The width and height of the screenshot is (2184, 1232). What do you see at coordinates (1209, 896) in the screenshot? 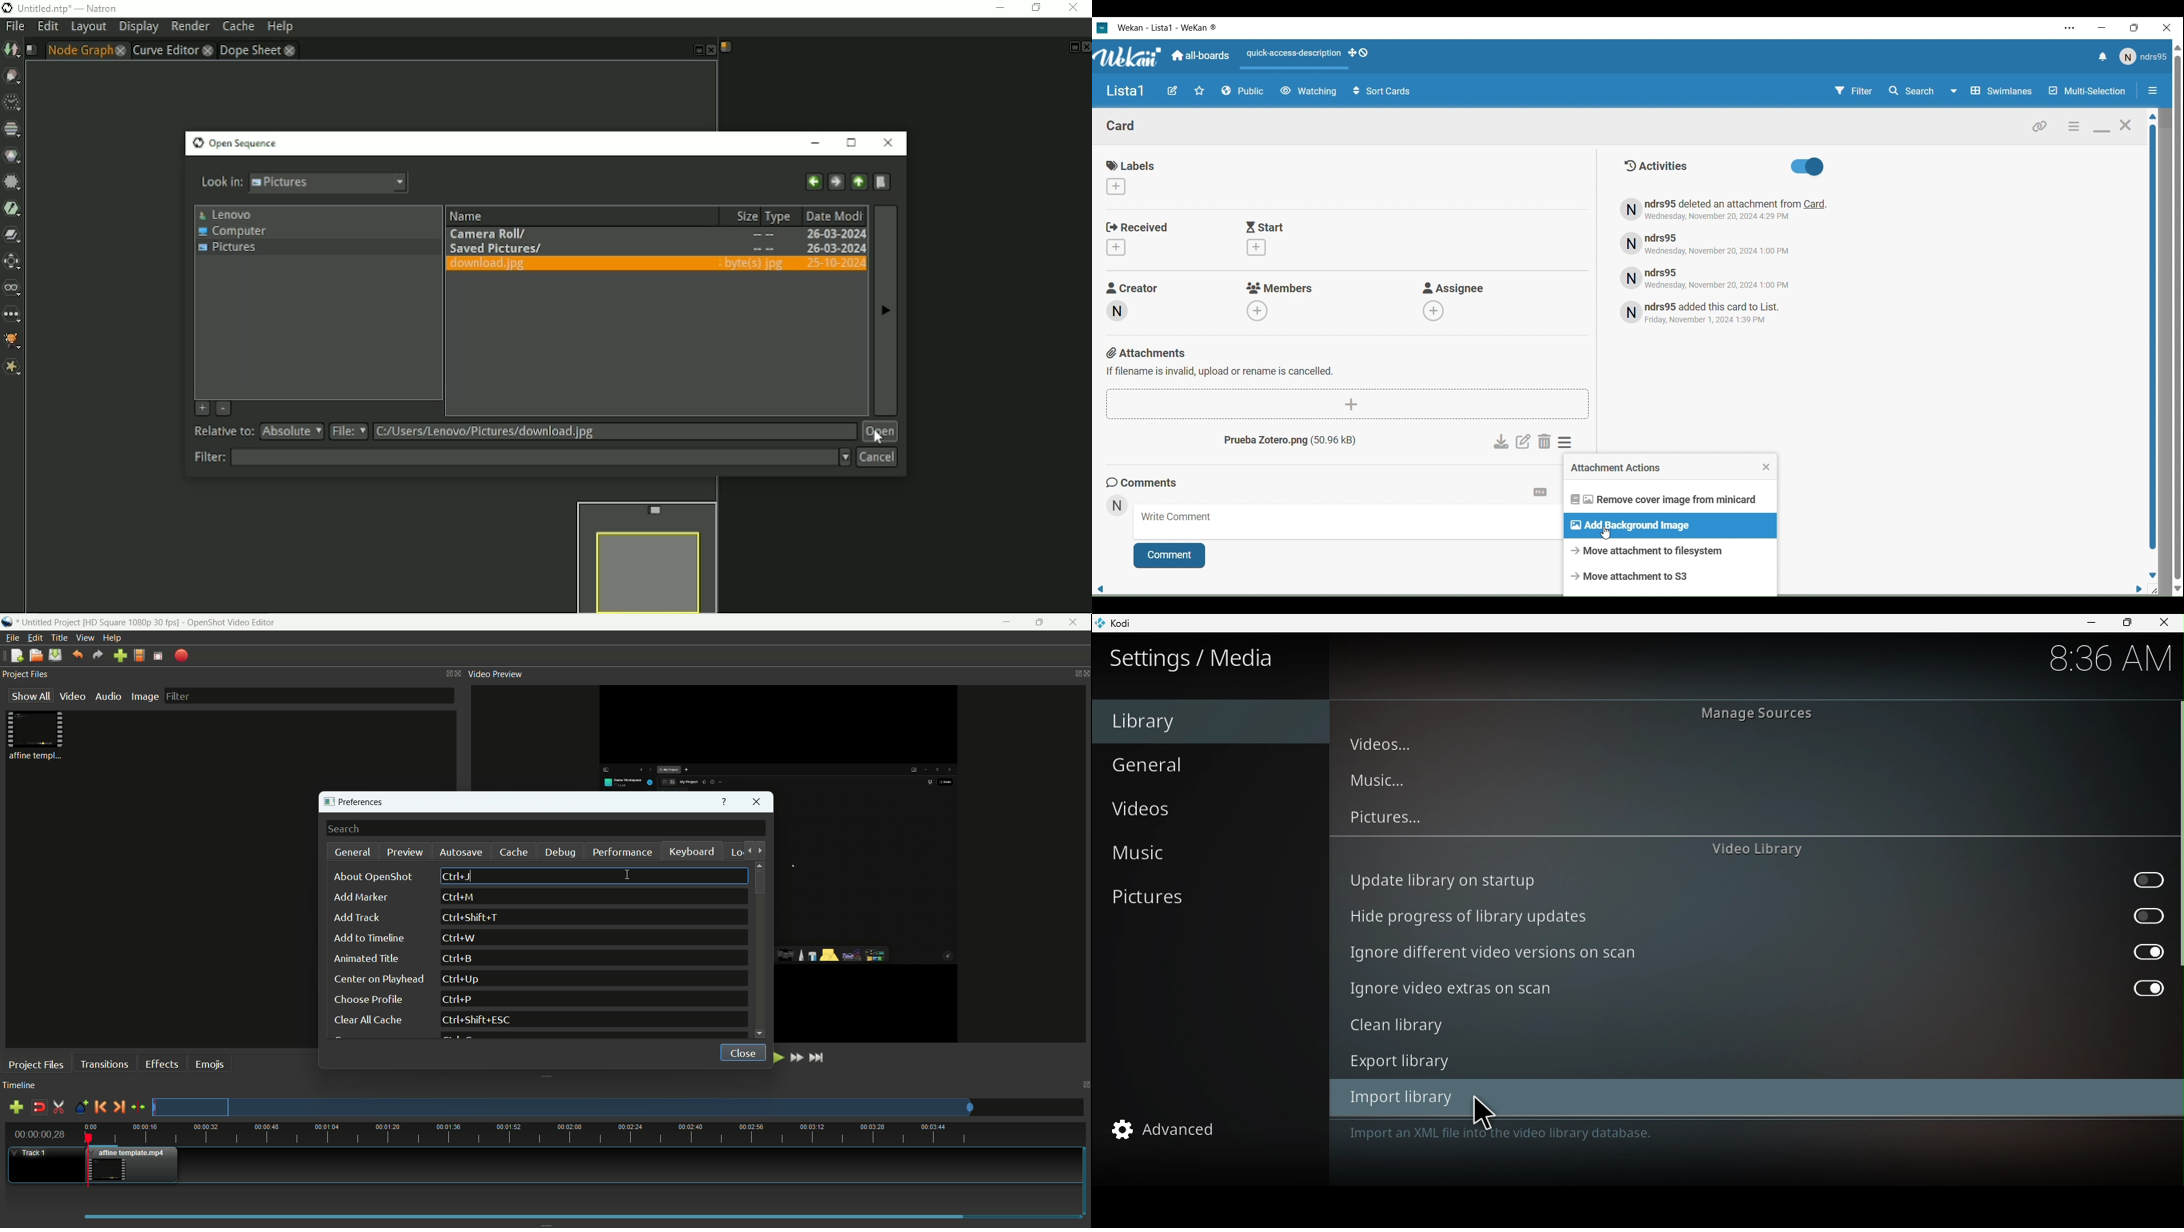
I see `Pictures` at bounding box center [1209, 896].